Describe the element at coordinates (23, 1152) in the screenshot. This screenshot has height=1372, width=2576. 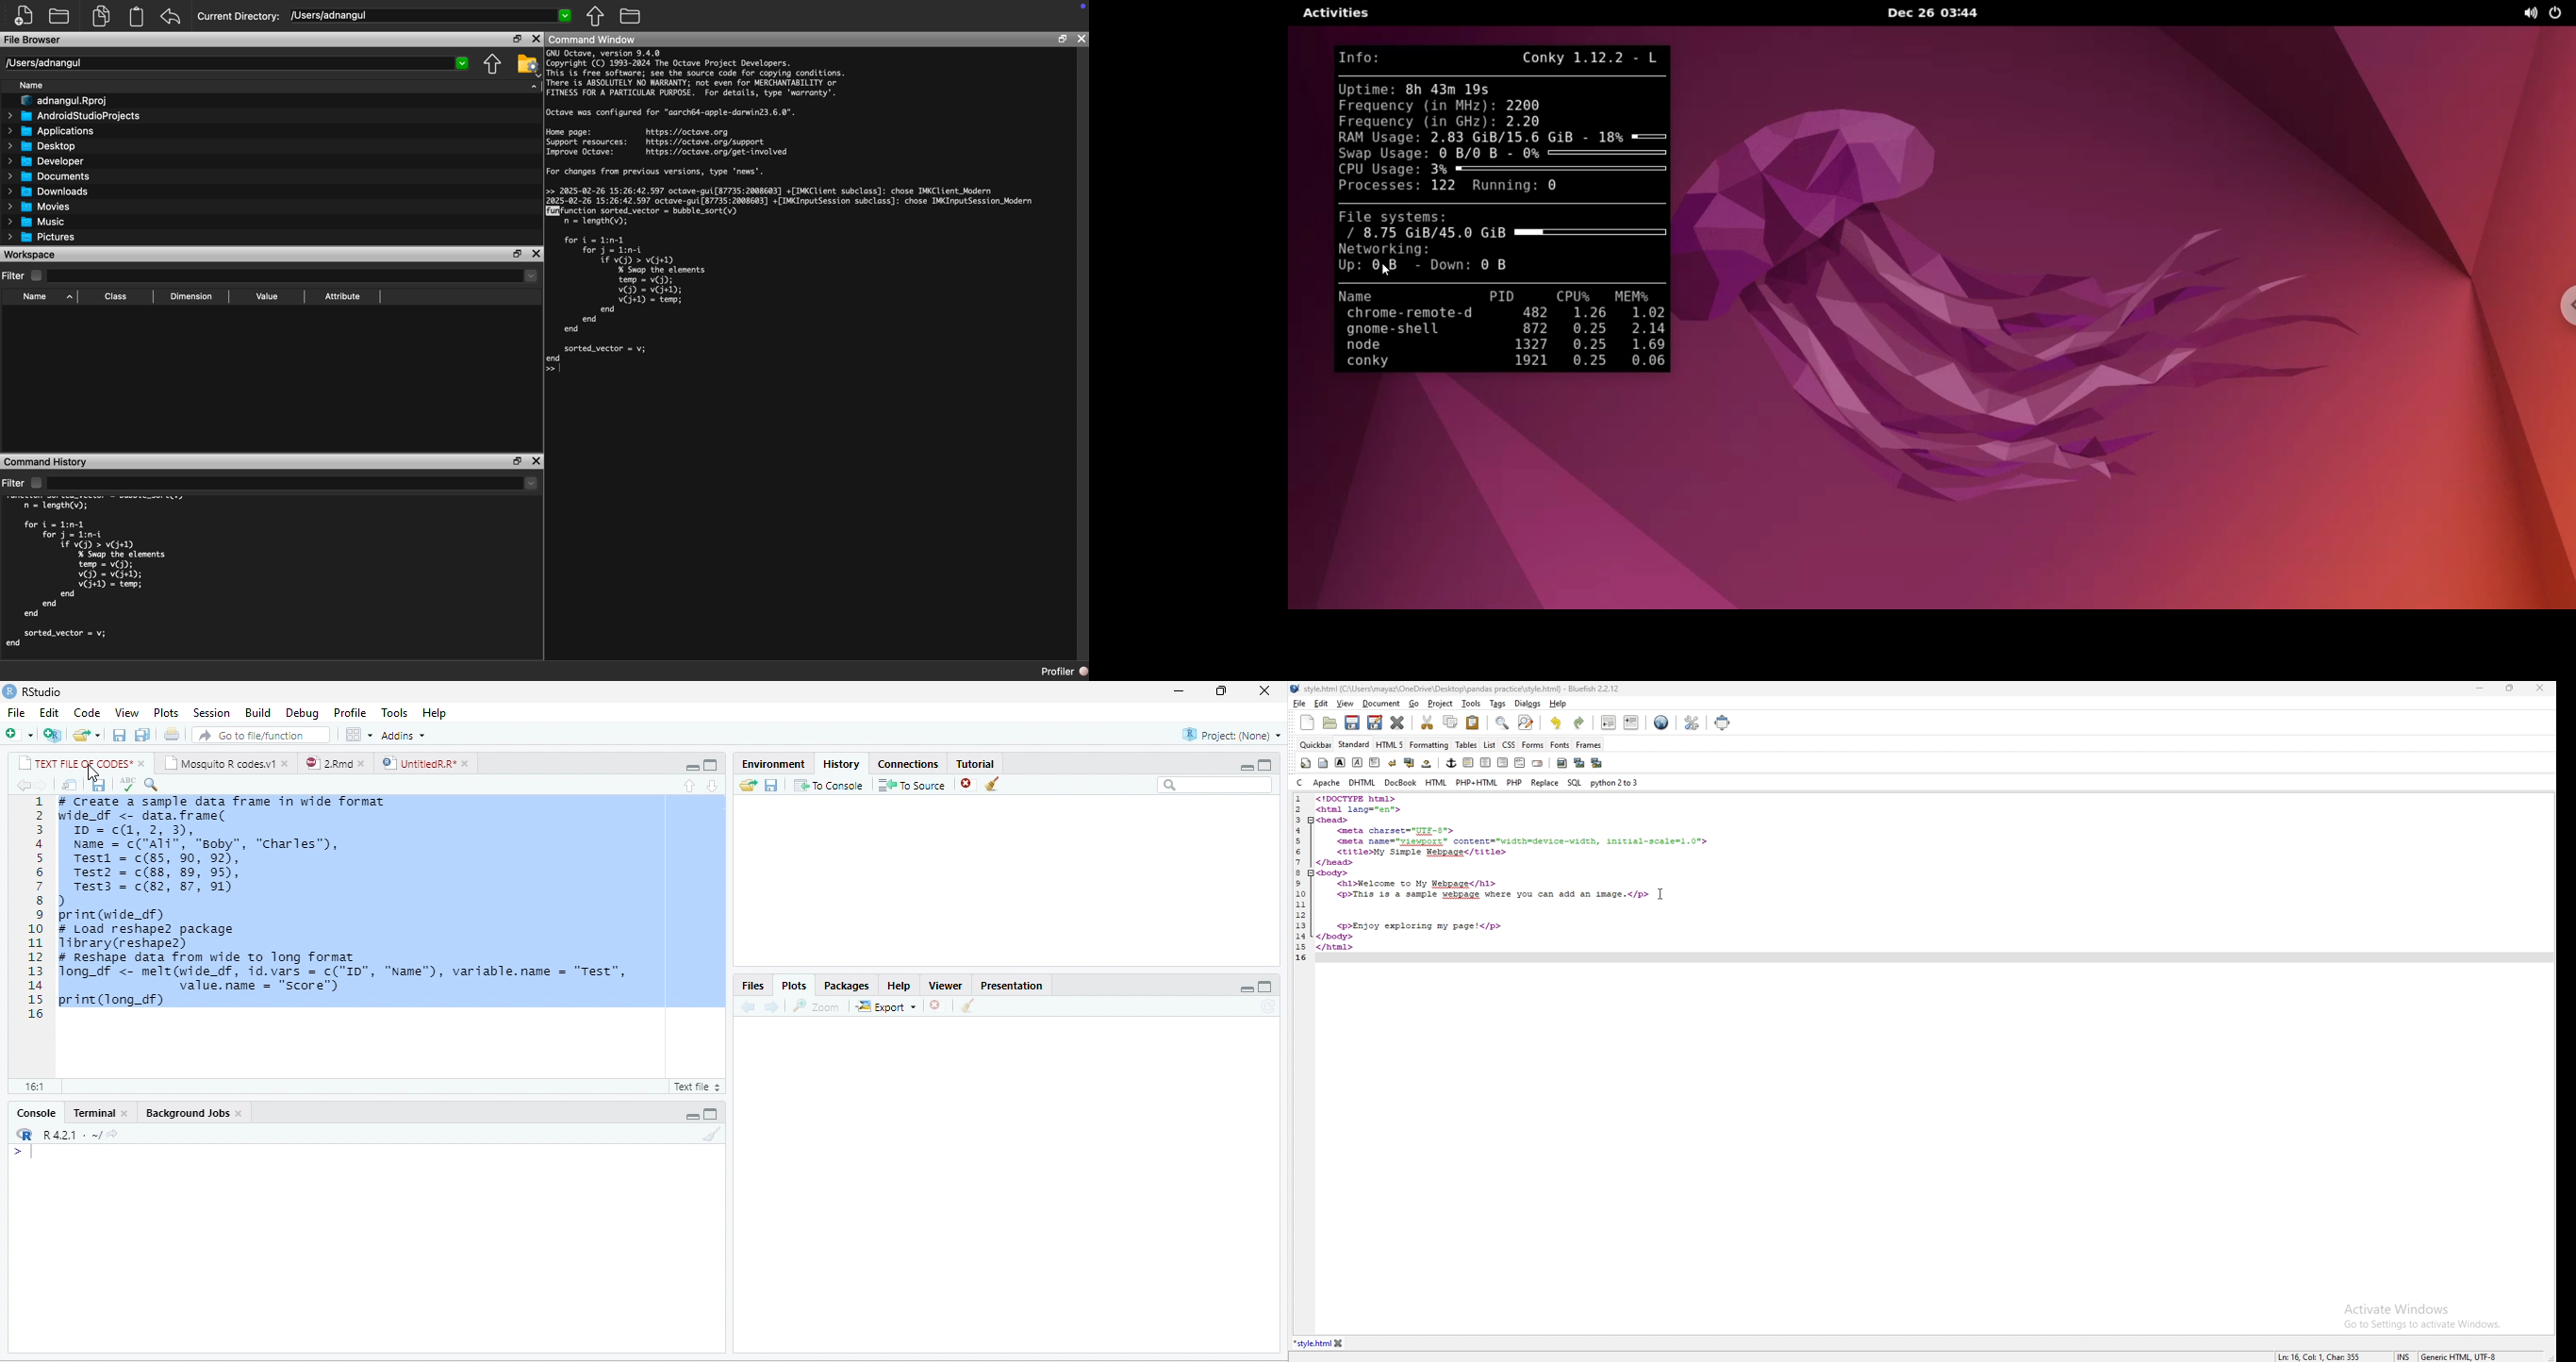
I see `>` at that location.